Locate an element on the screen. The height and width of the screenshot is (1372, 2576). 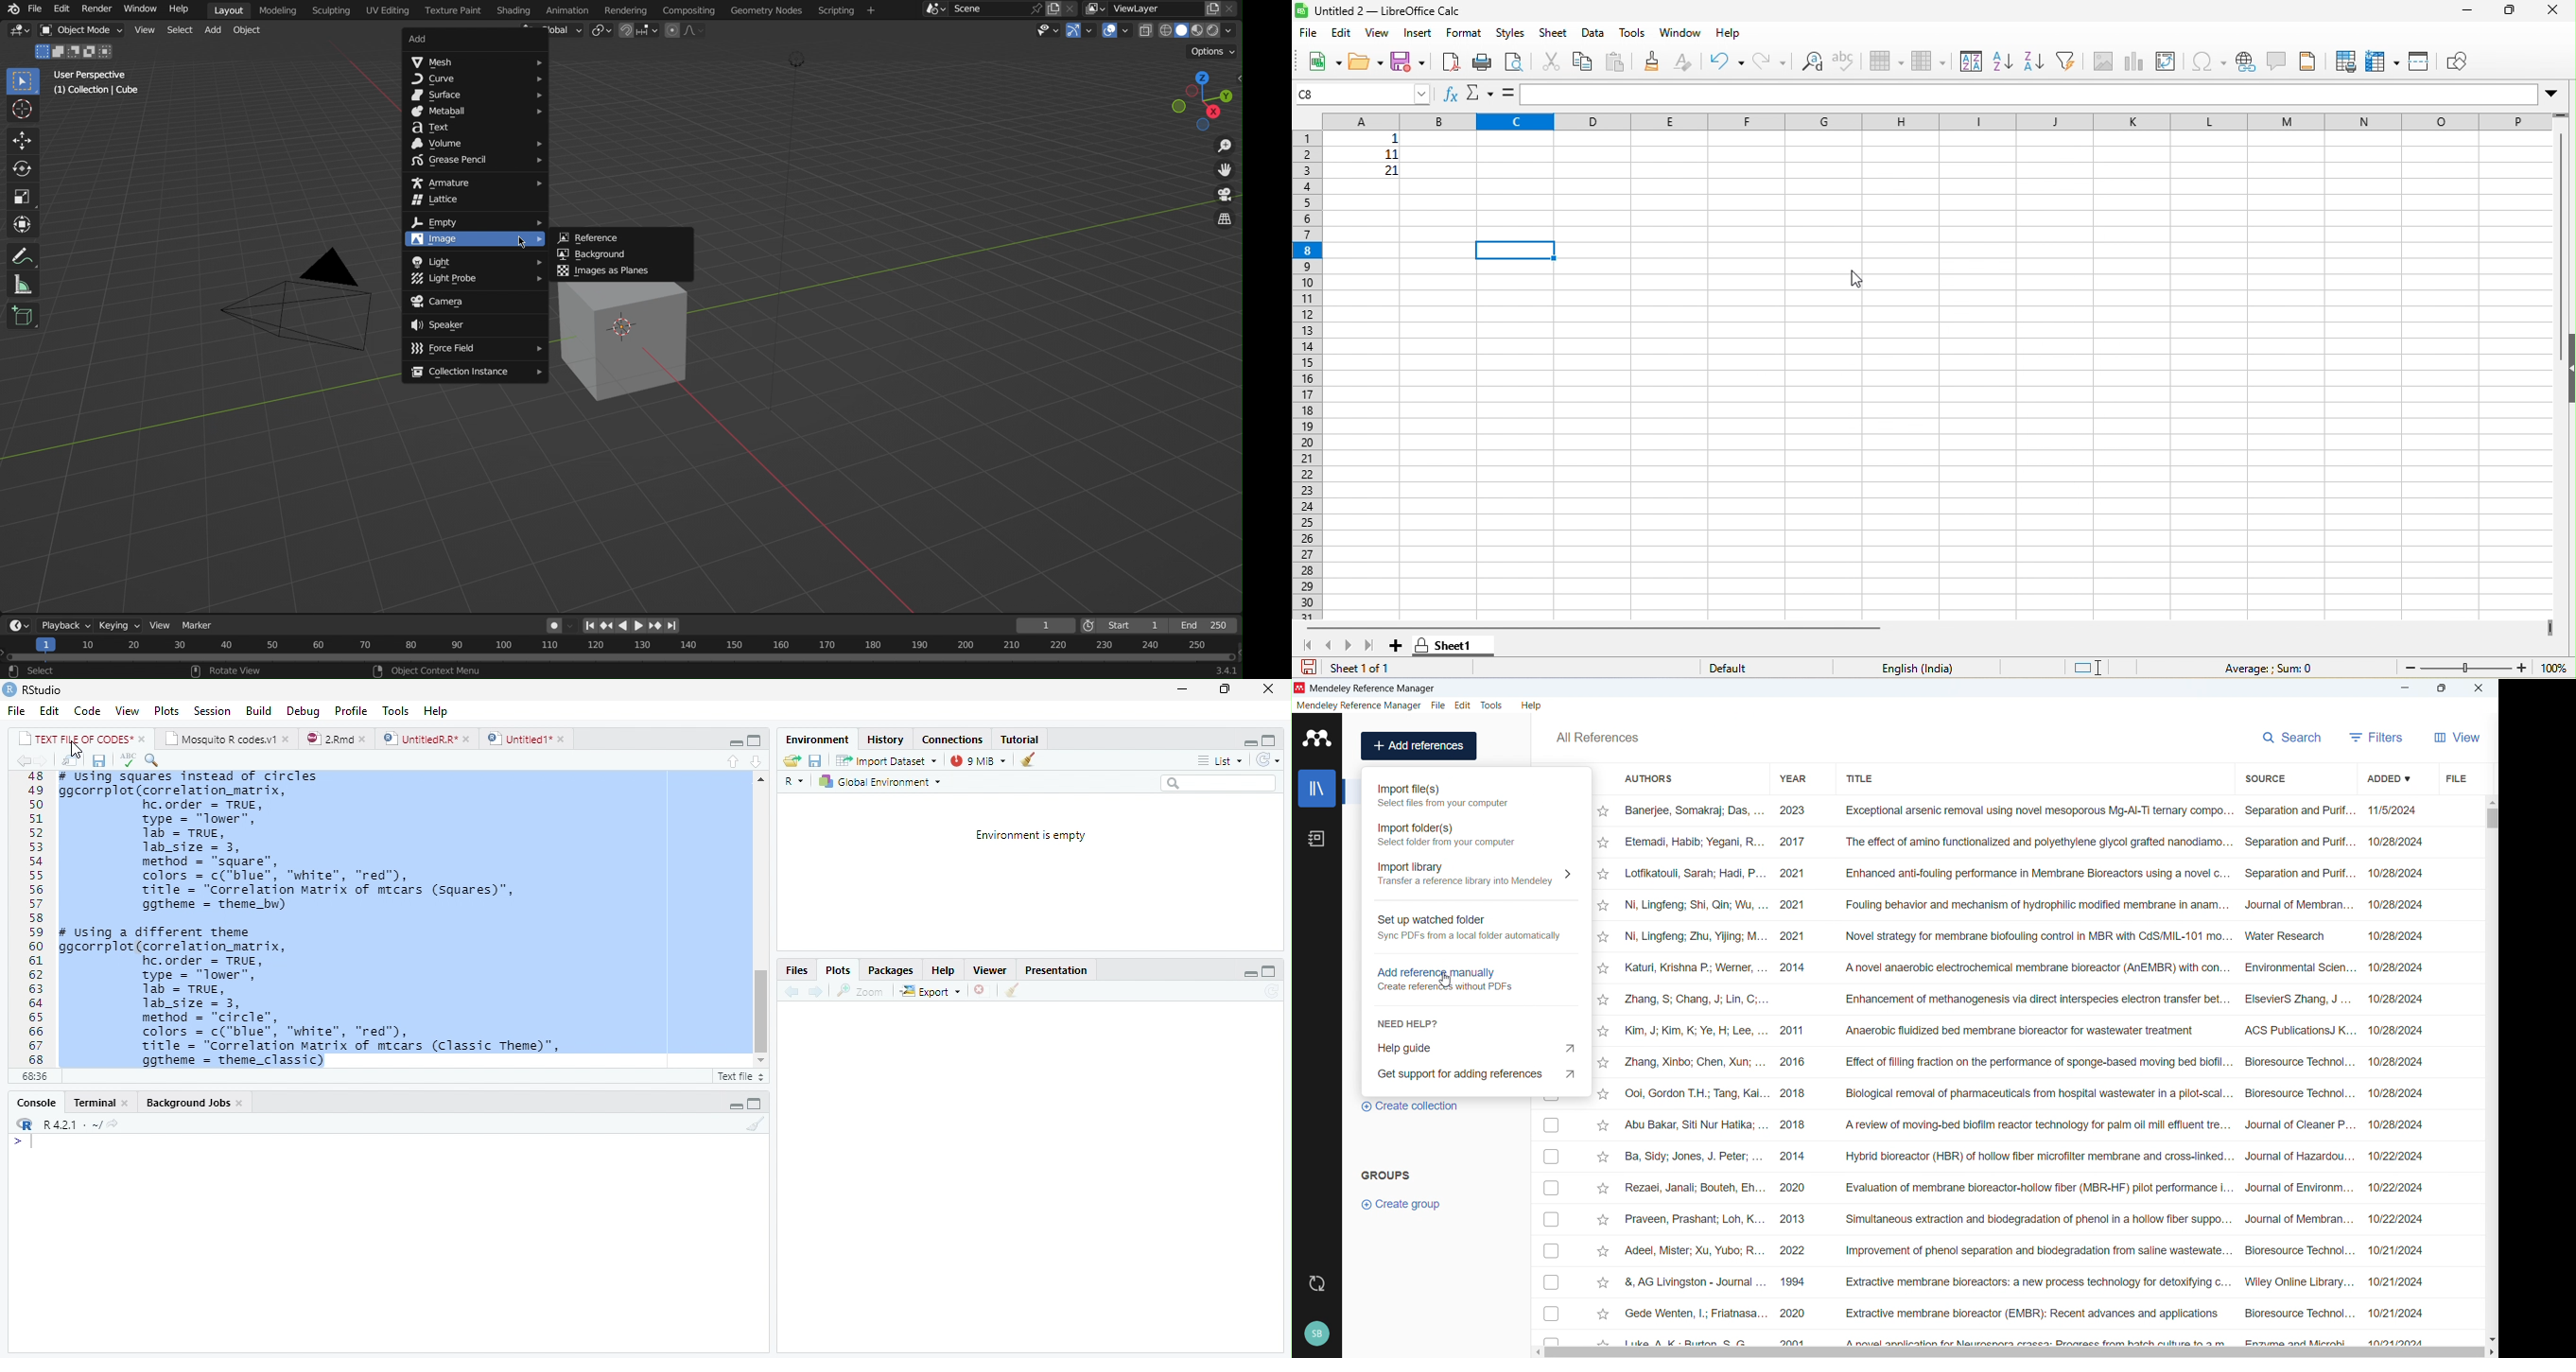
 Maximise is located at coordinates (2442, 688).